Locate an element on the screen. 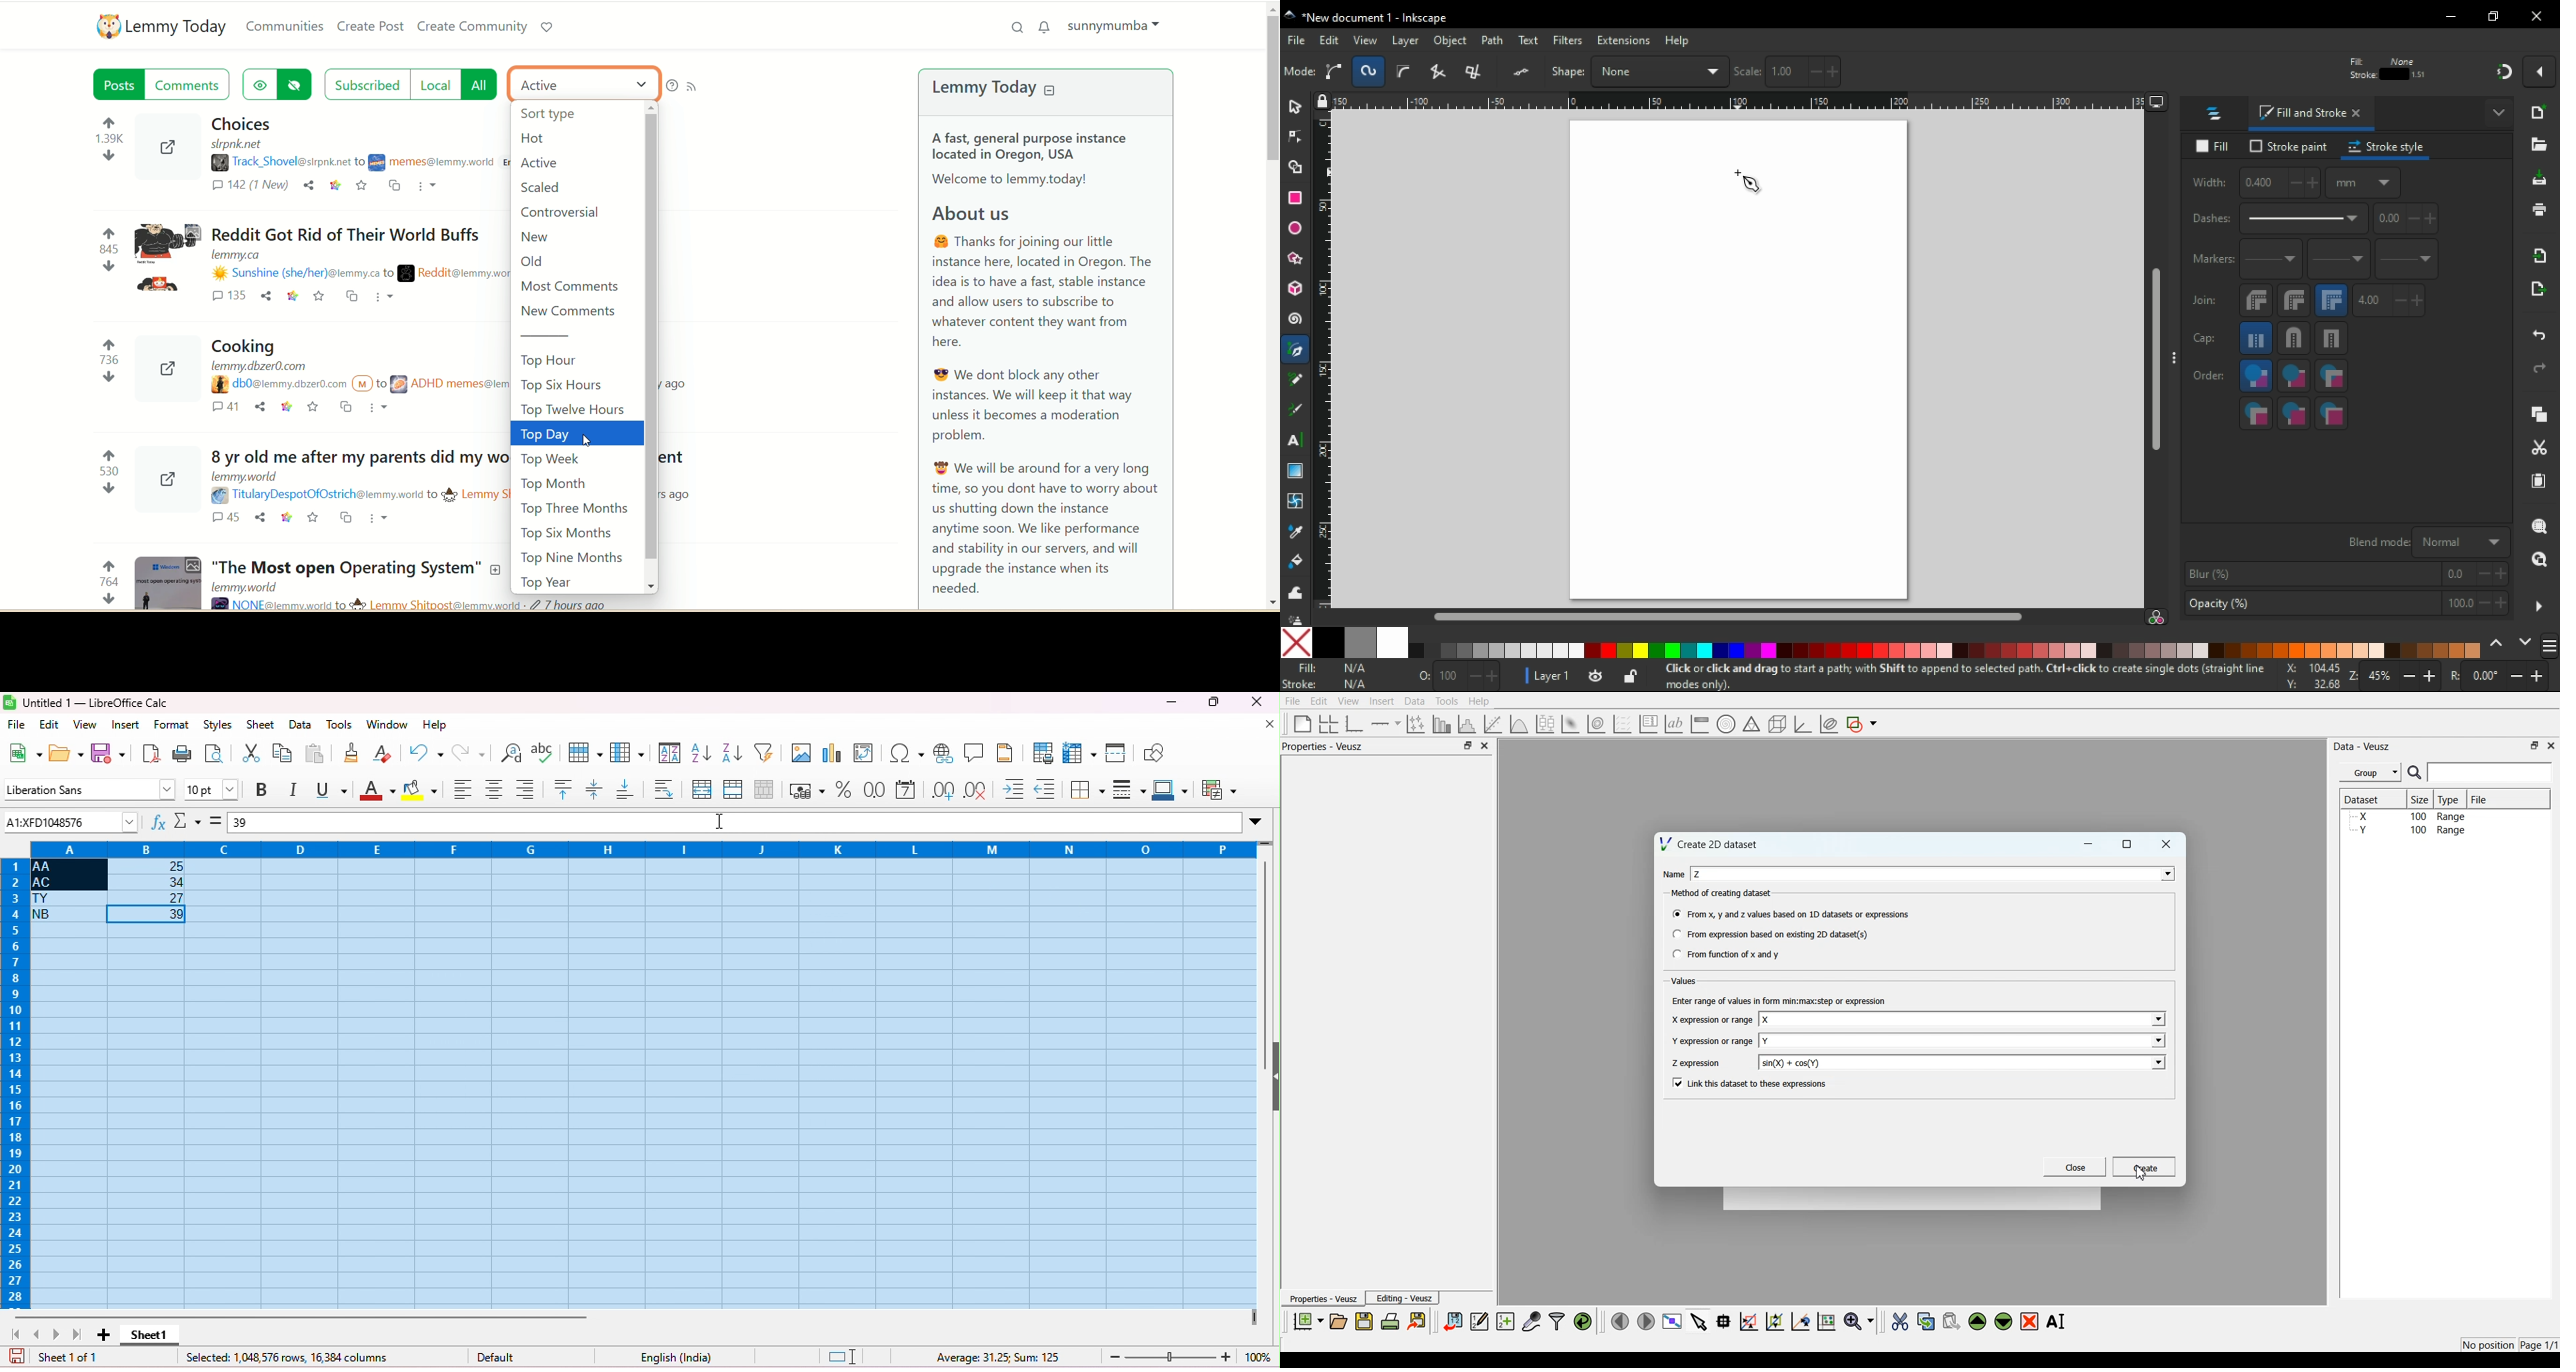  function wizard is located at coordinates (161, 823).